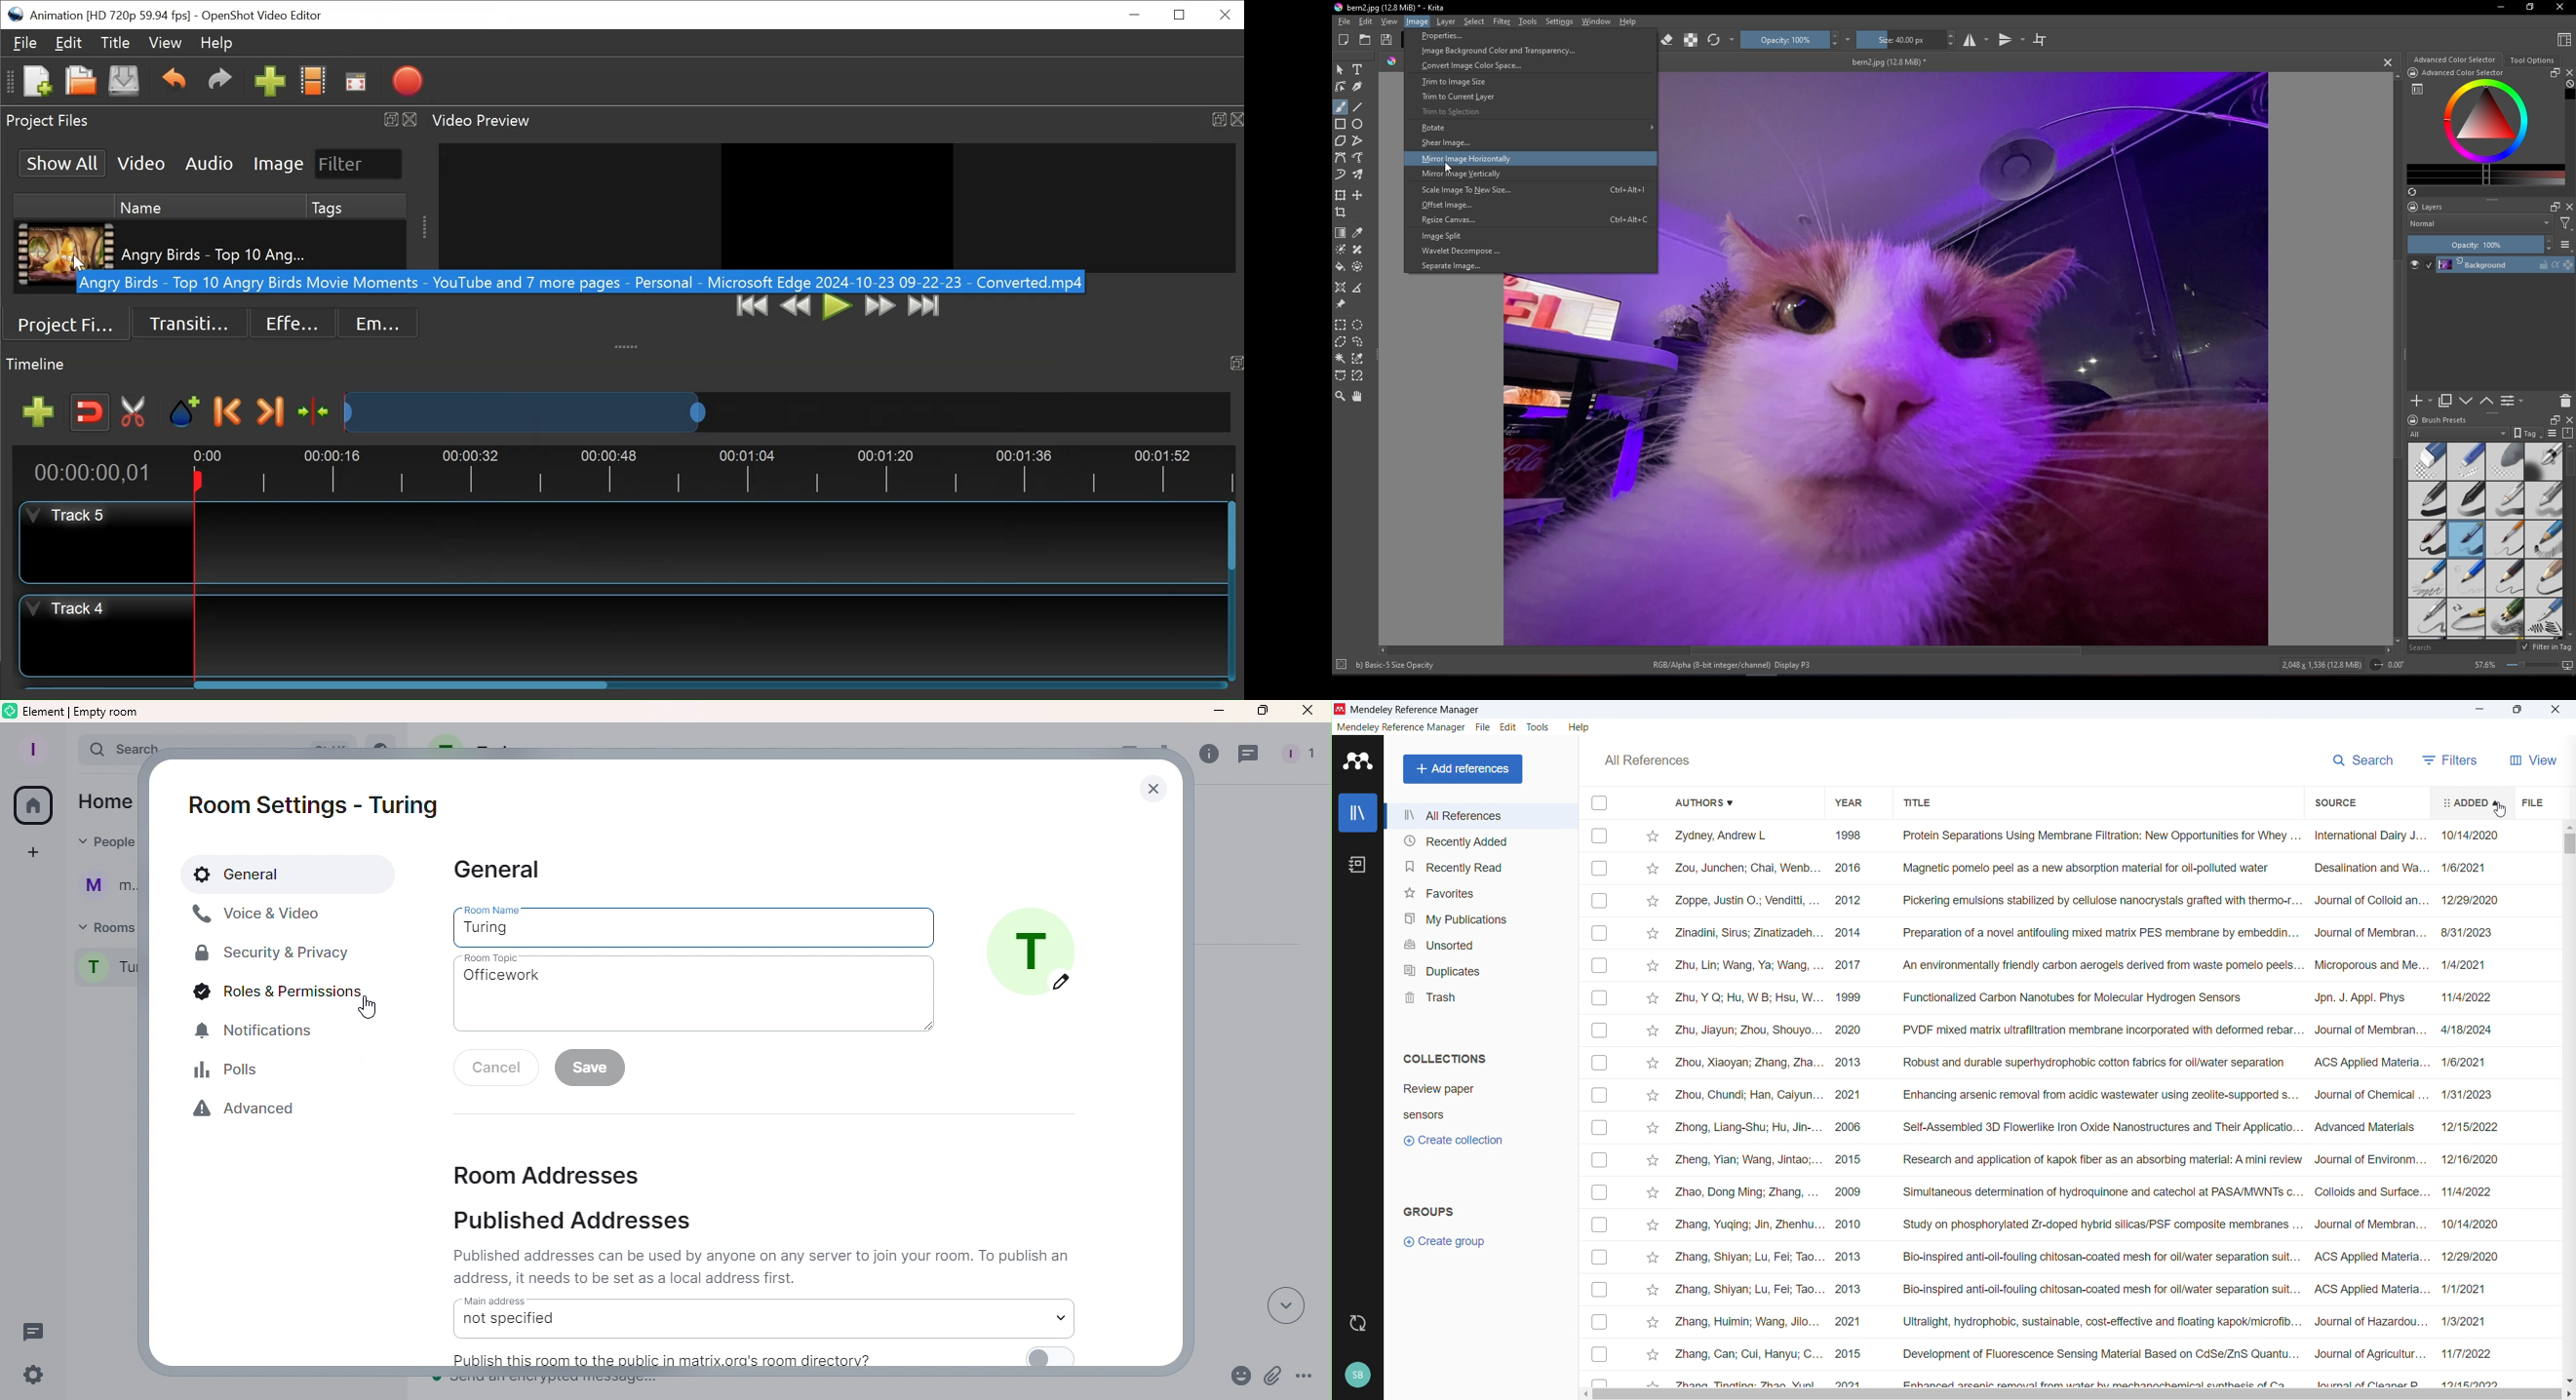  What do you see at coordinates (115, 44) in the screenshot?
I see `Title` at bounding box center [115, 44].